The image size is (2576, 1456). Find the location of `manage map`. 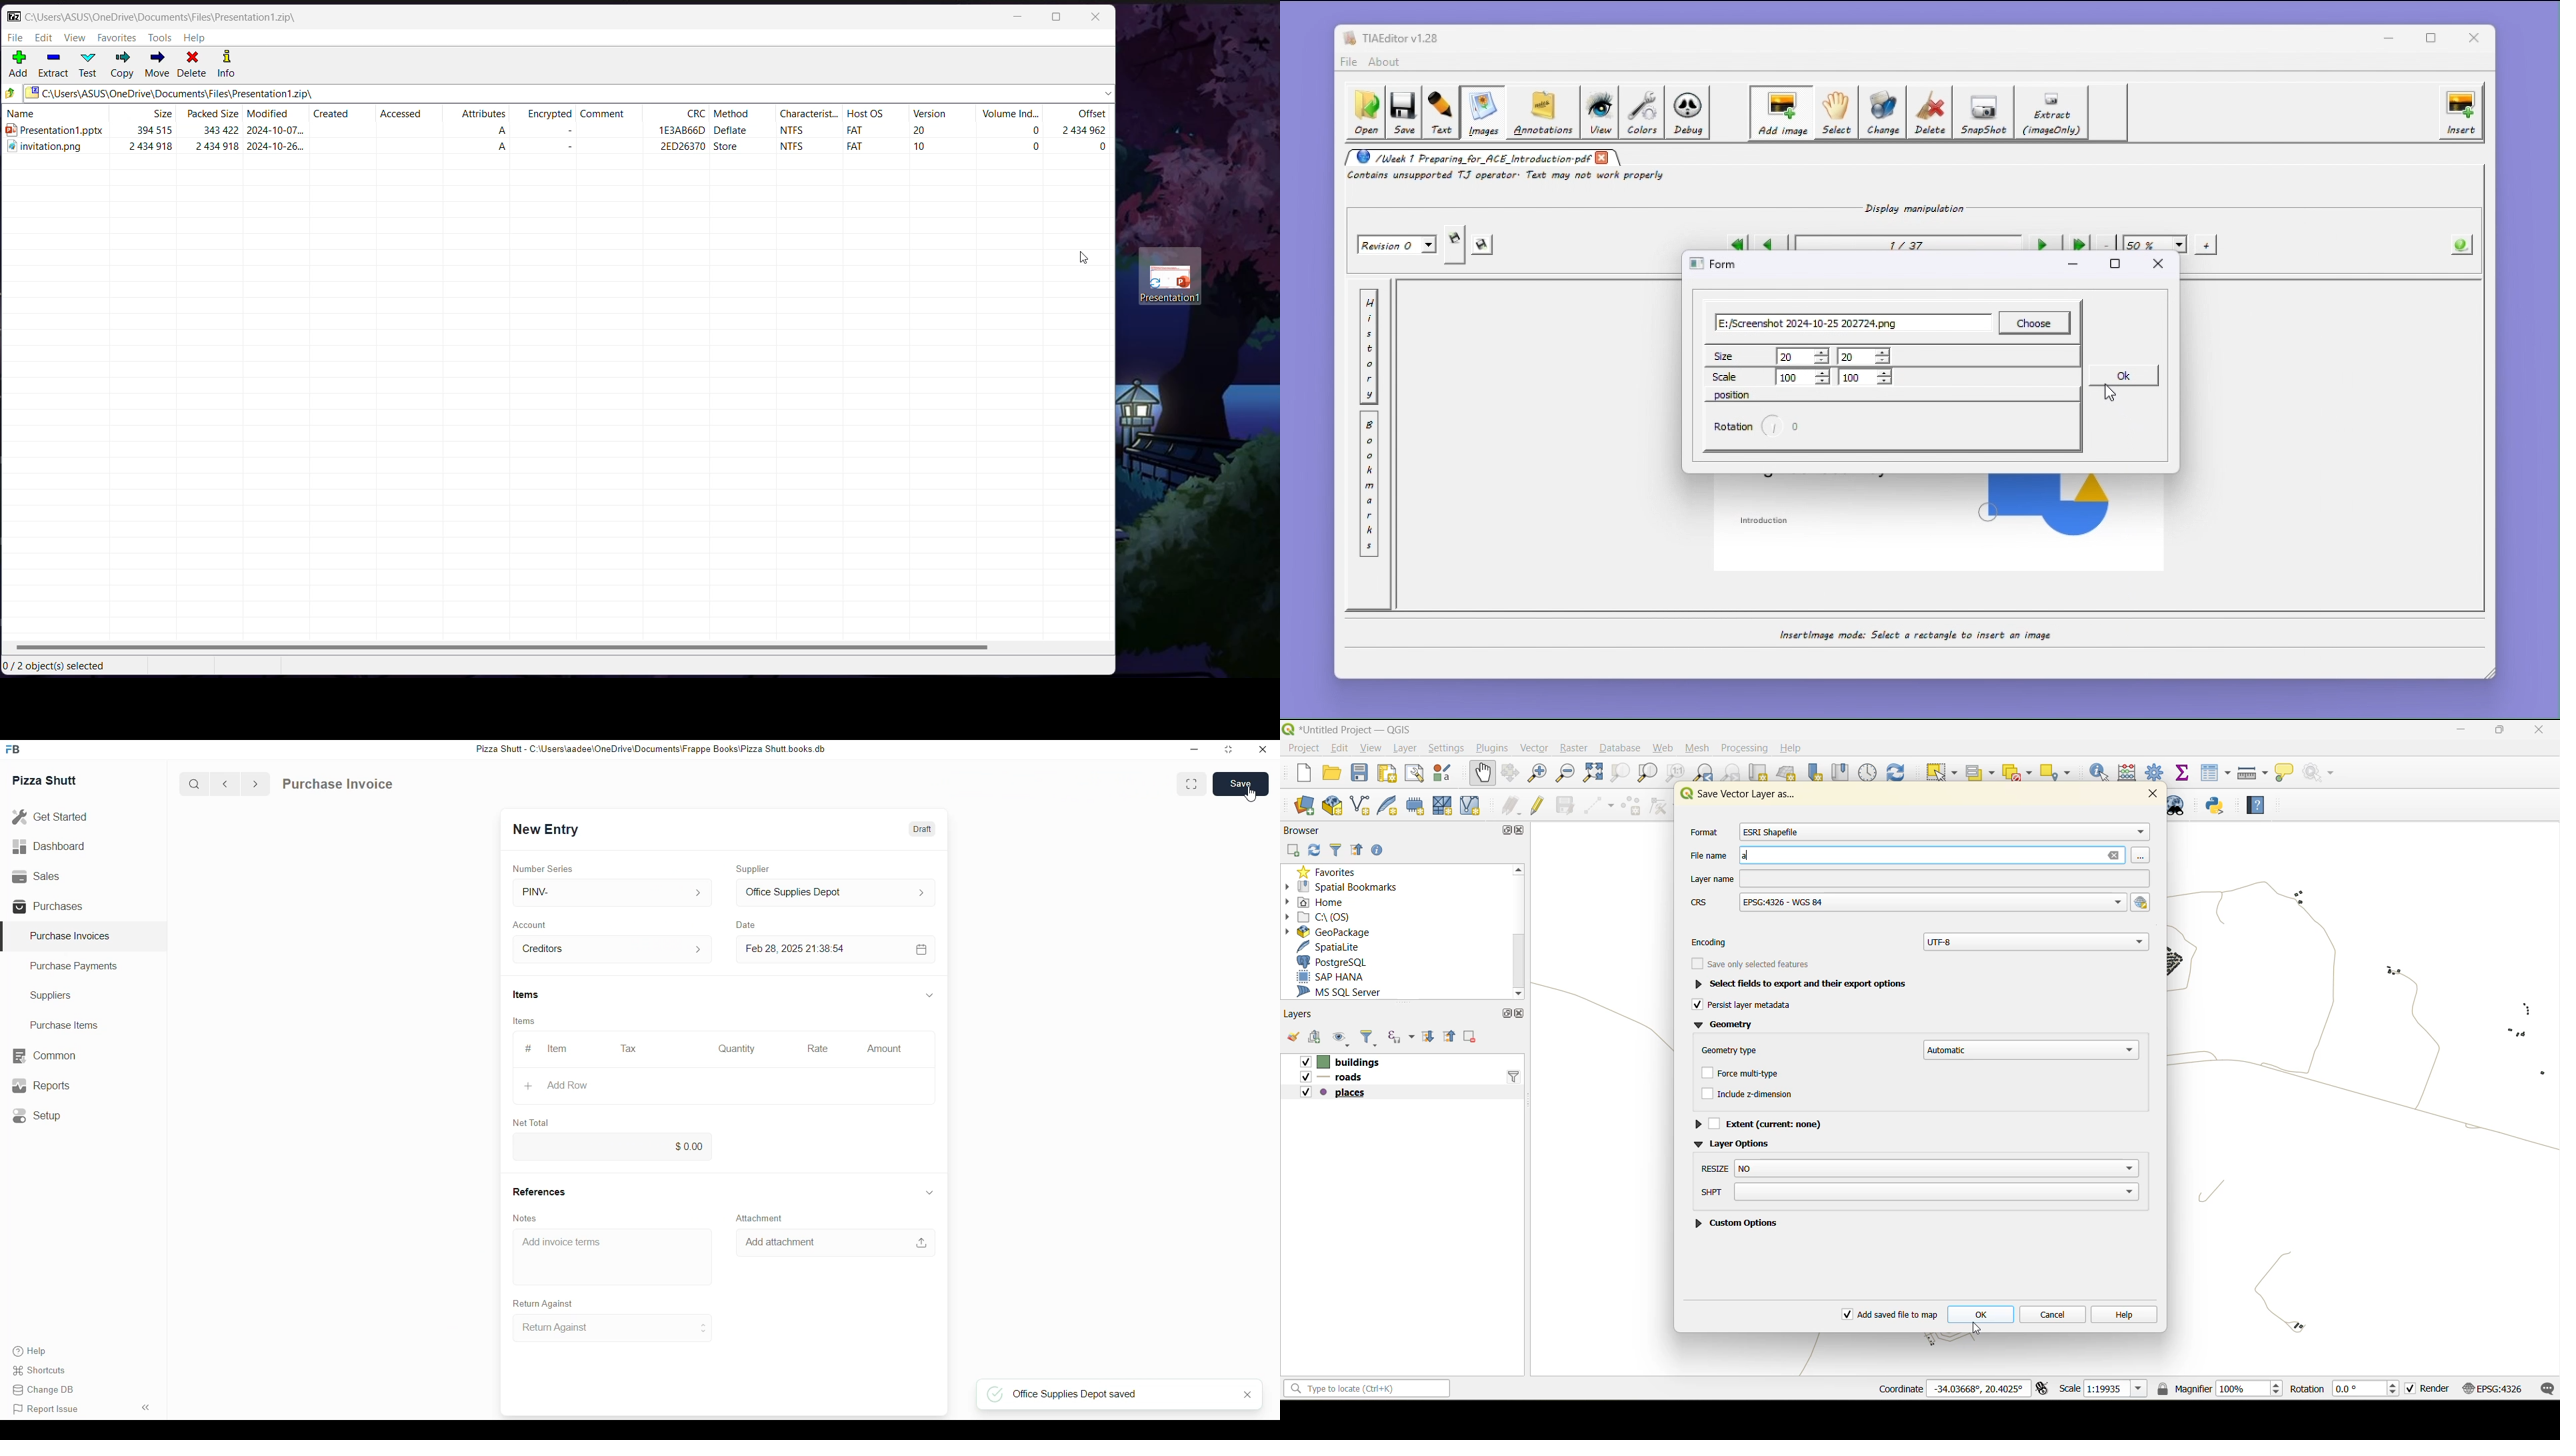

manage map is located at coordinates (1343, 1037).